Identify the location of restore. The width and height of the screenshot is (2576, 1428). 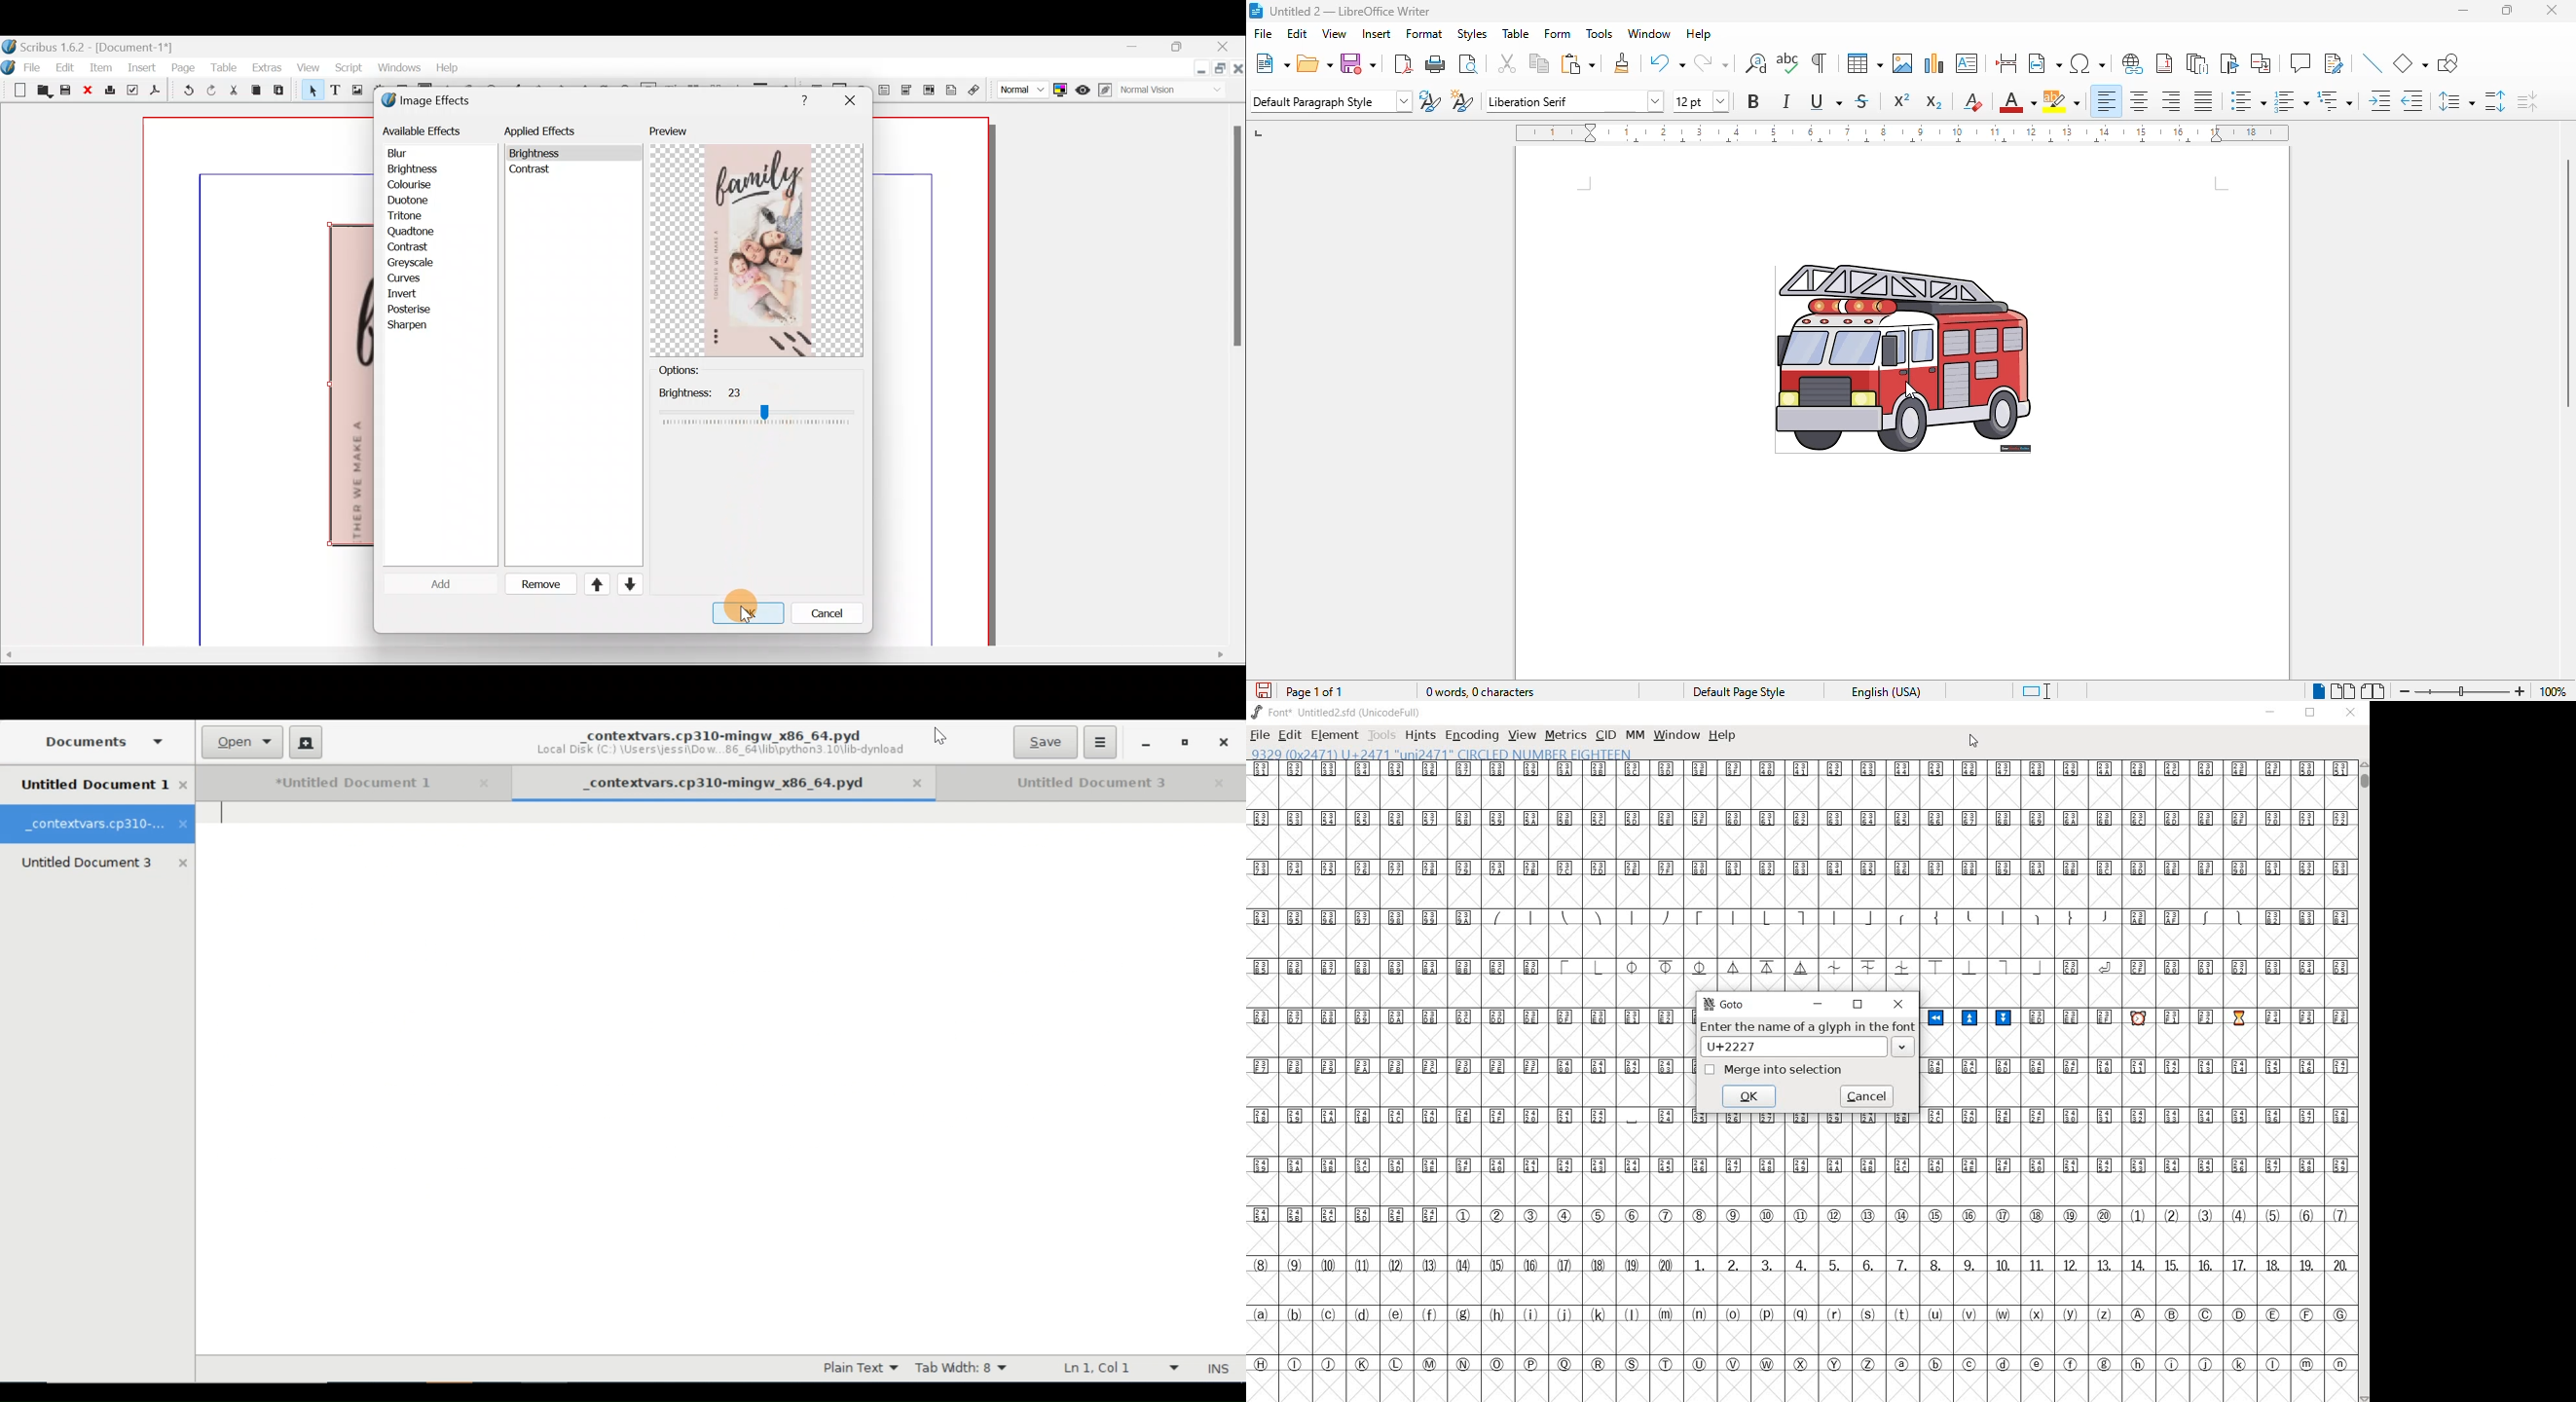
(1185, 744).